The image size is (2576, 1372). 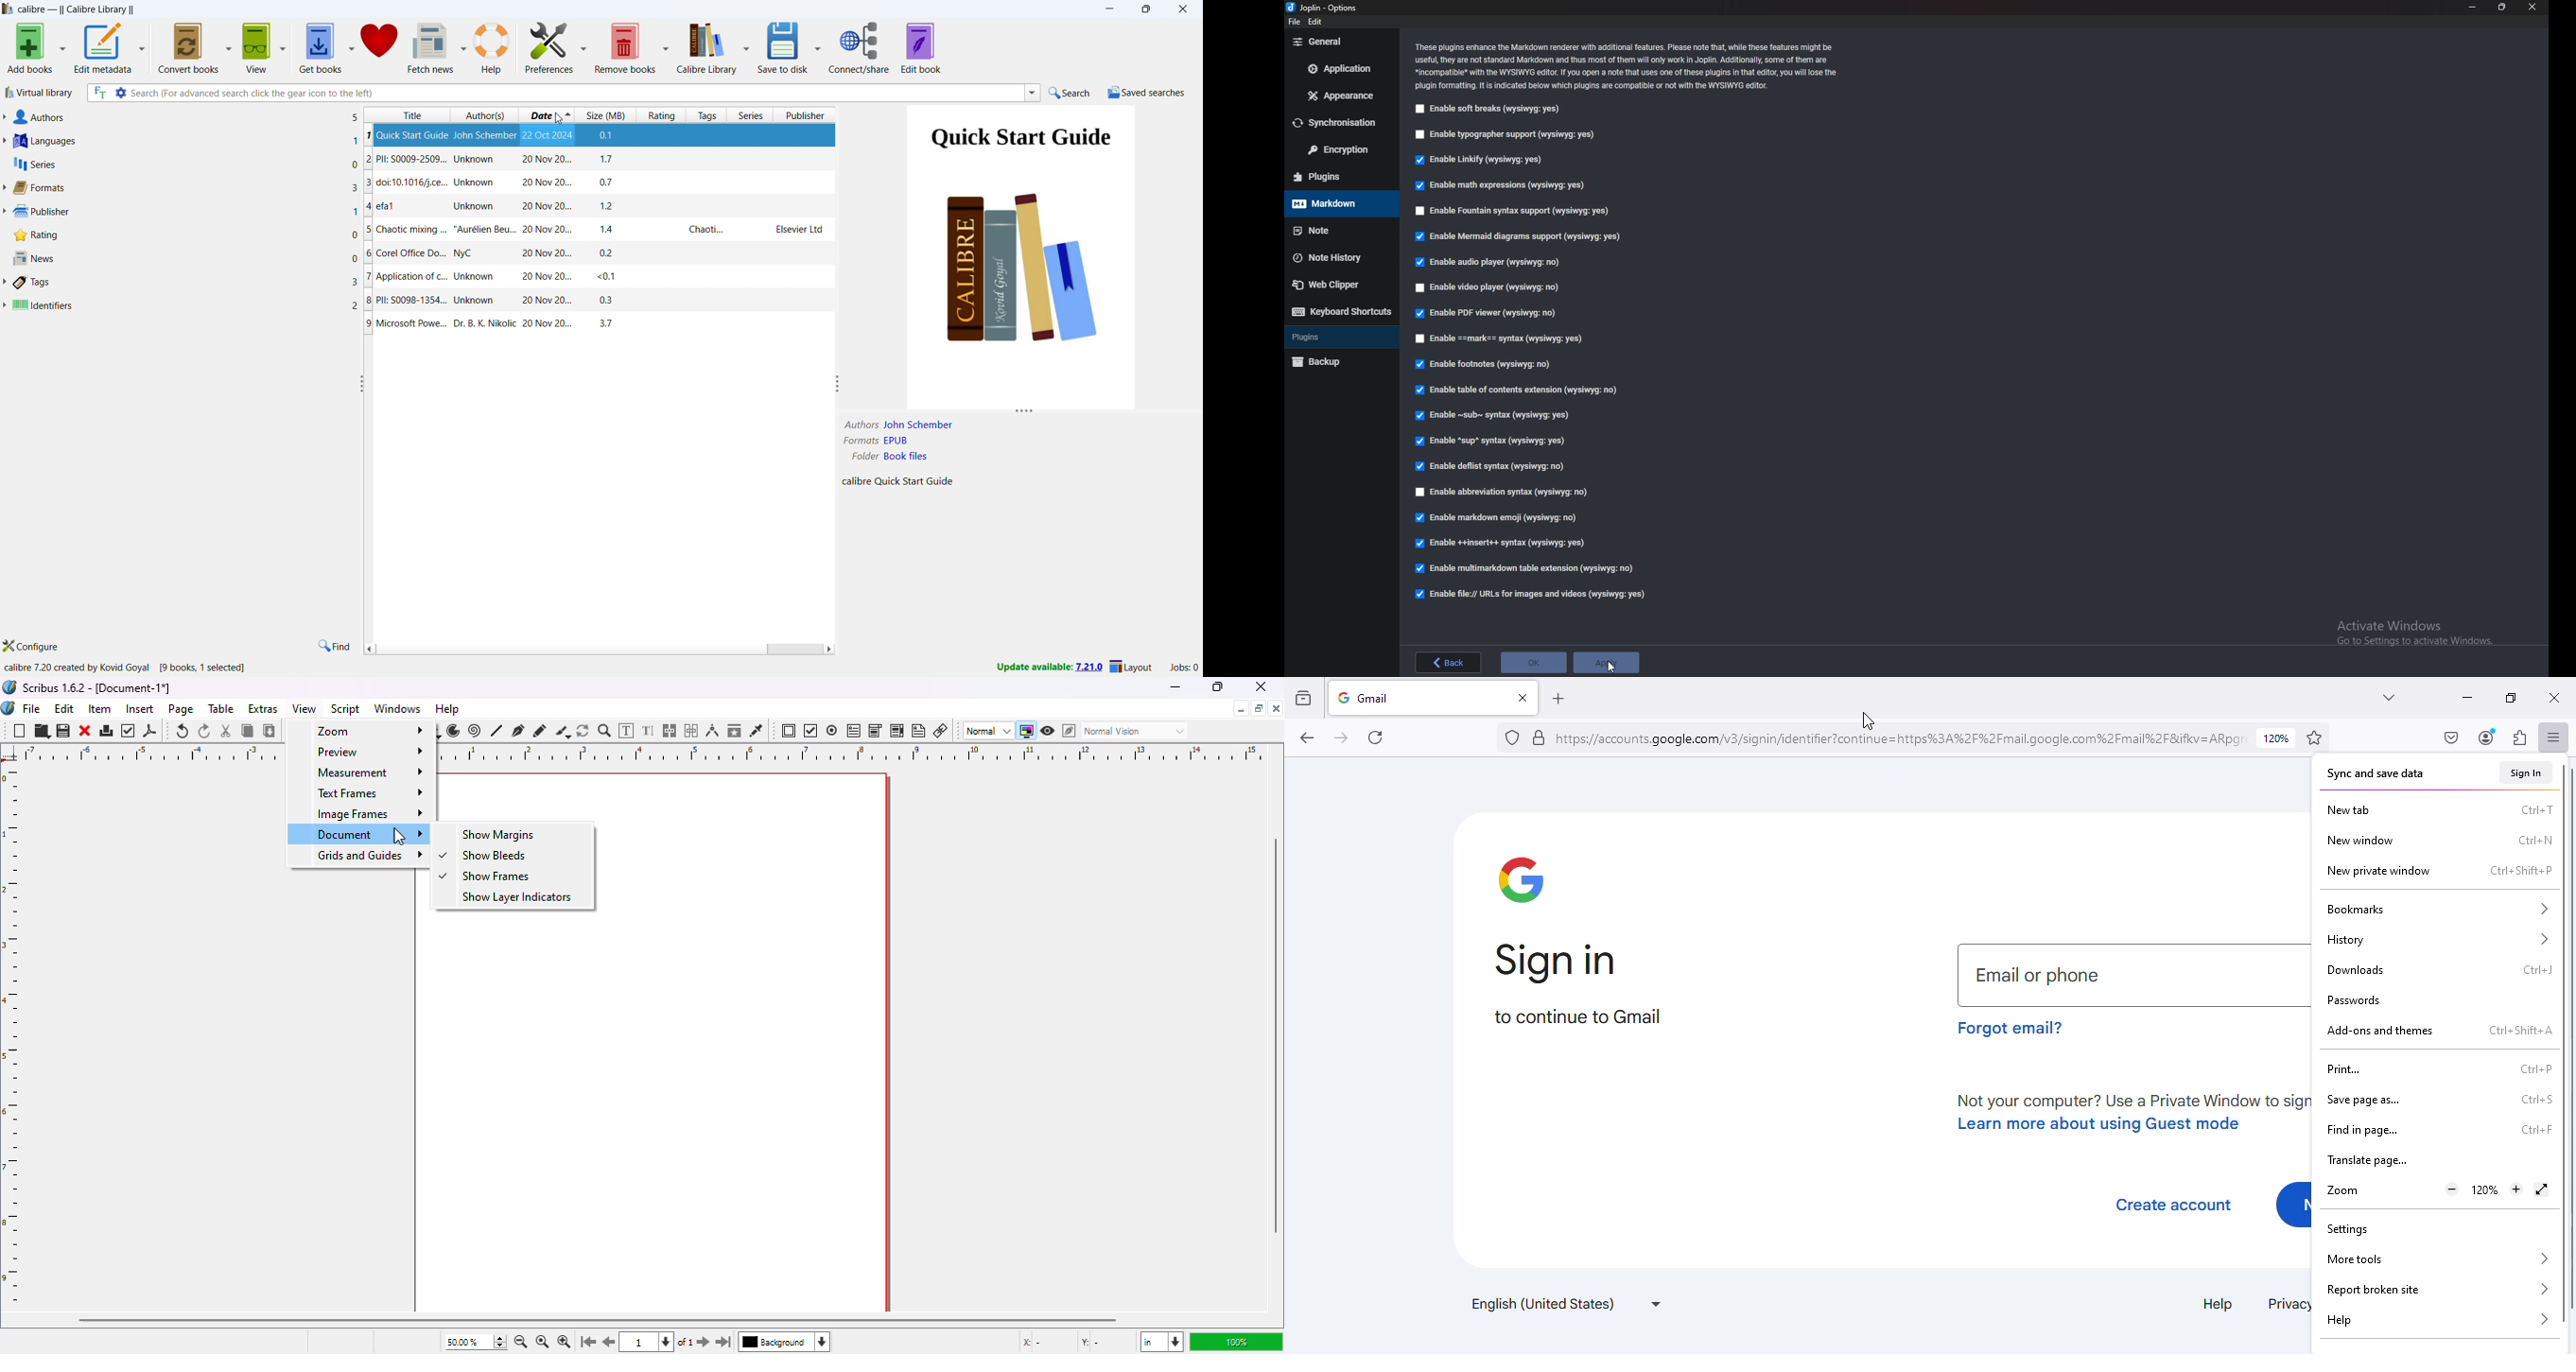 What do you see at coordinates (98, 687) in the screenshot?
I see `Scribus 1.6.2 - [Document-1*]` at bounding box center [98, 687].